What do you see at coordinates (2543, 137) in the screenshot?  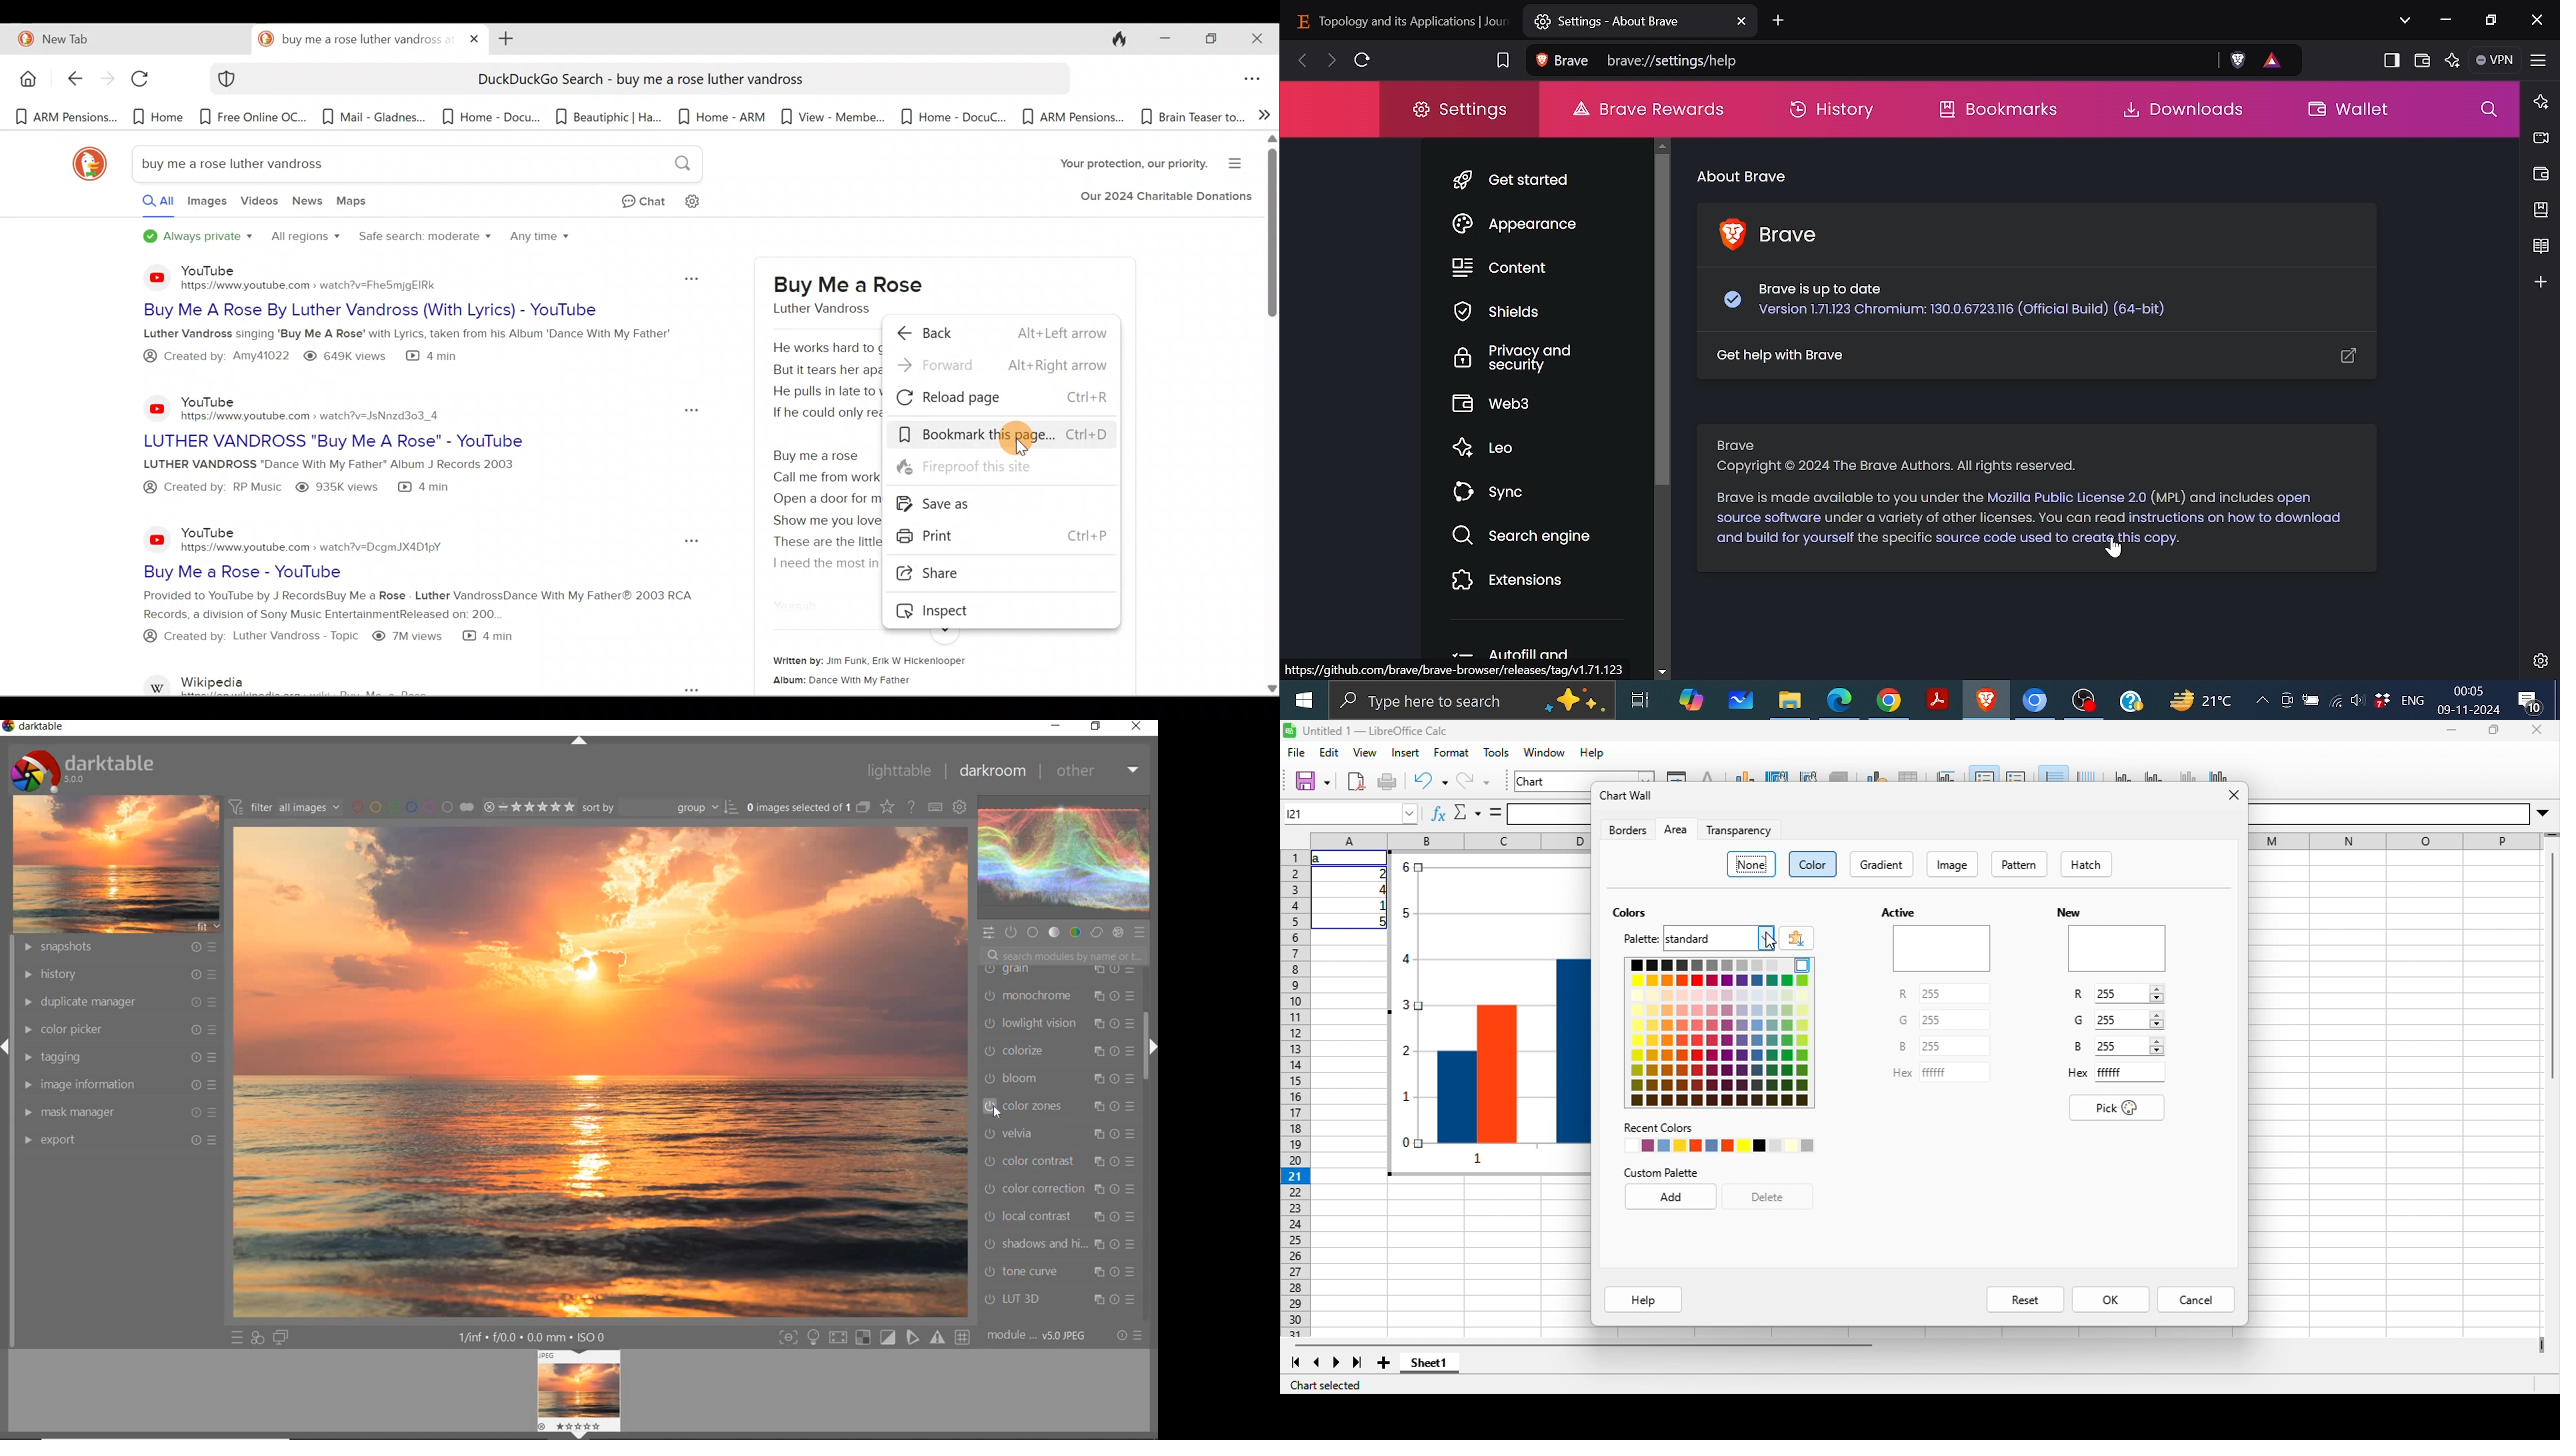 I see `Brave talk` at bounding box center [2543, 137].